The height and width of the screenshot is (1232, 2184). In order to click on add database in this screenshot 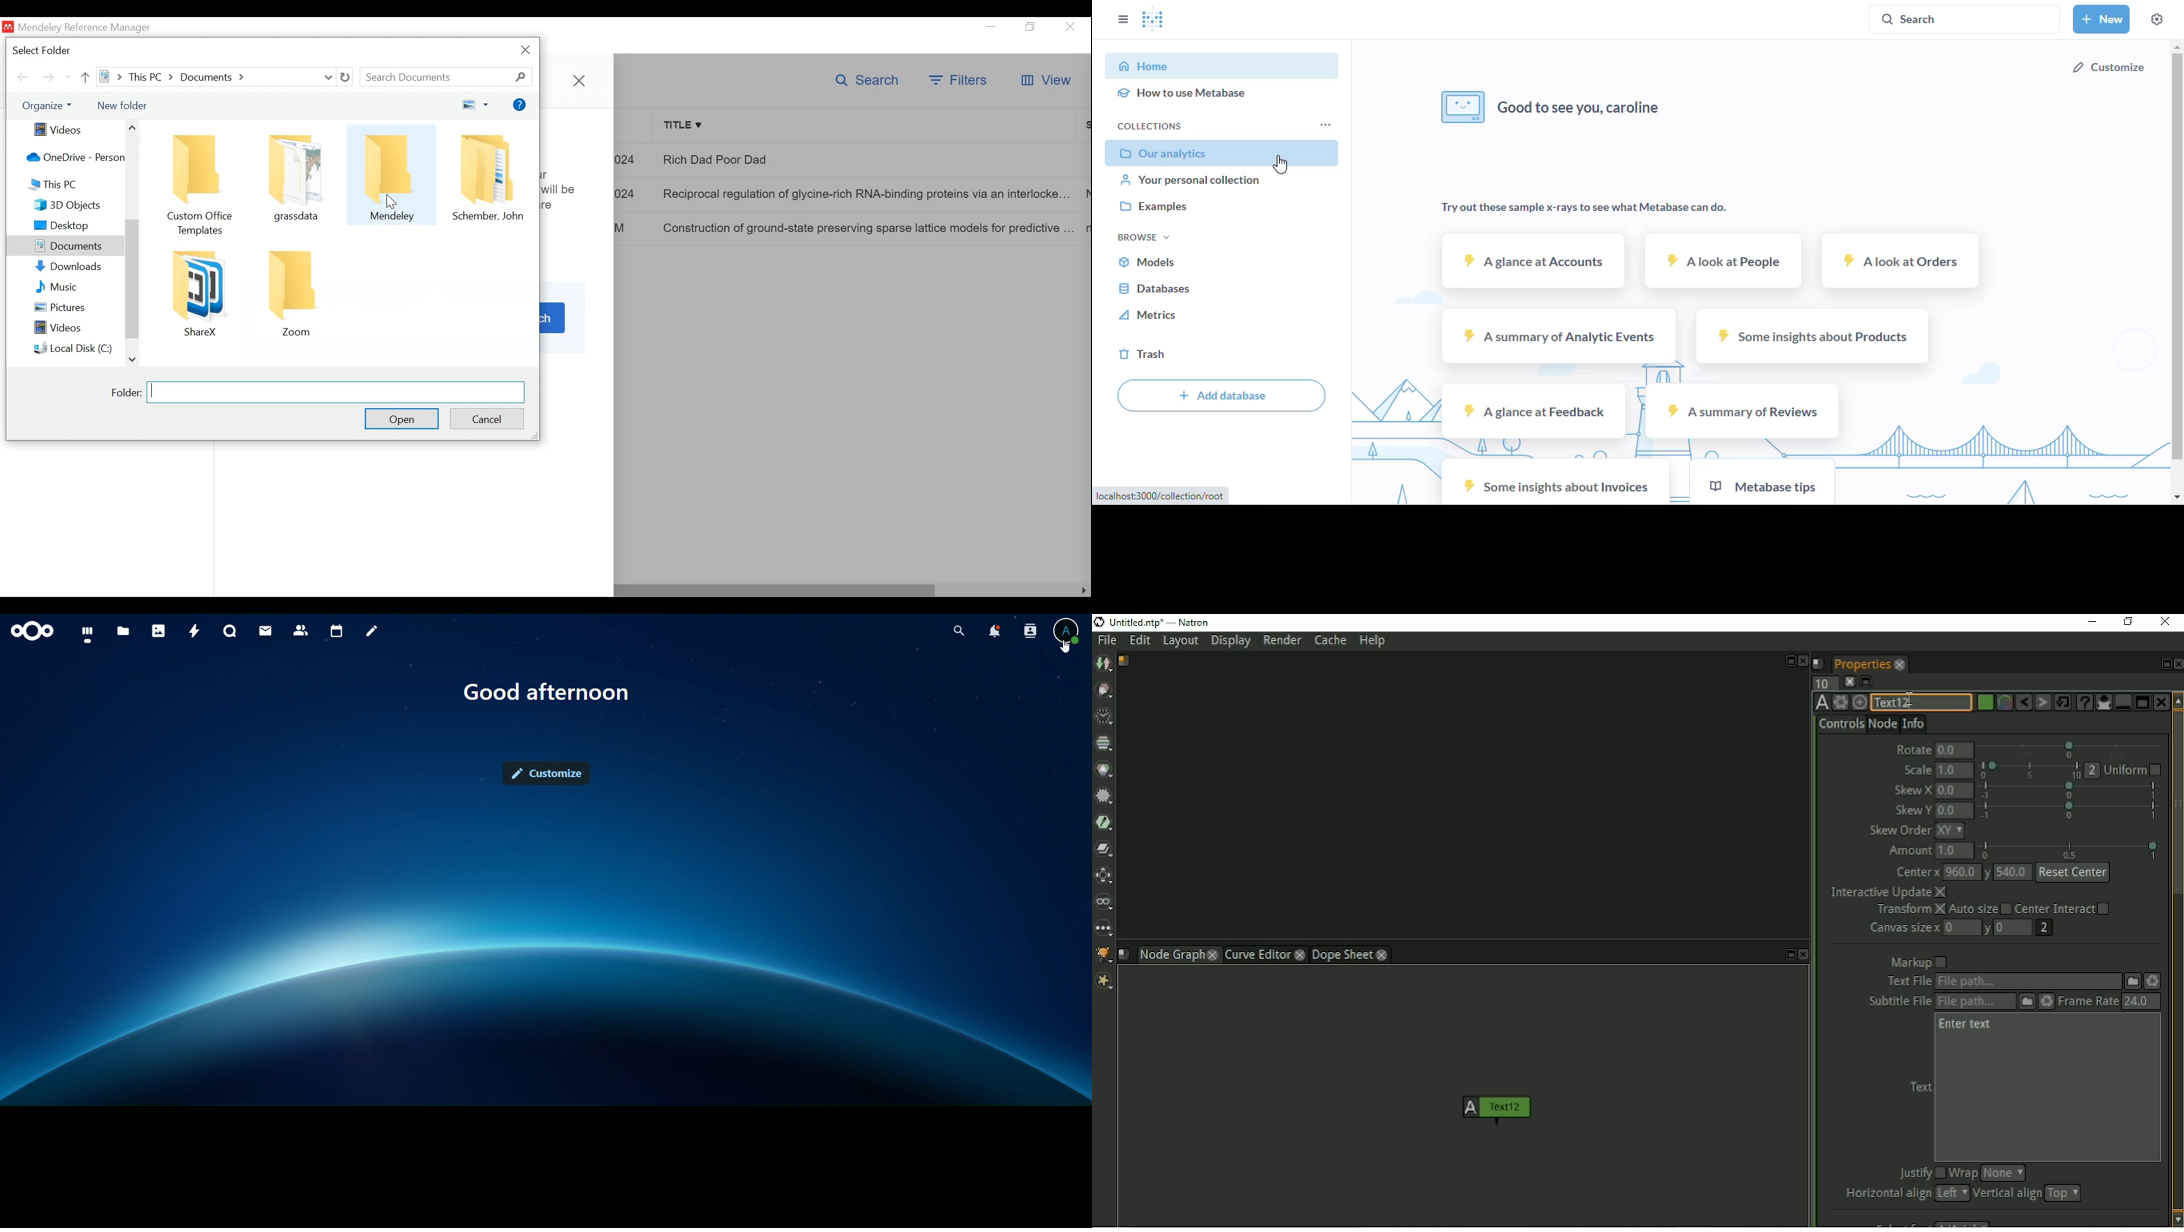, I will do `click(1222, 395)`.